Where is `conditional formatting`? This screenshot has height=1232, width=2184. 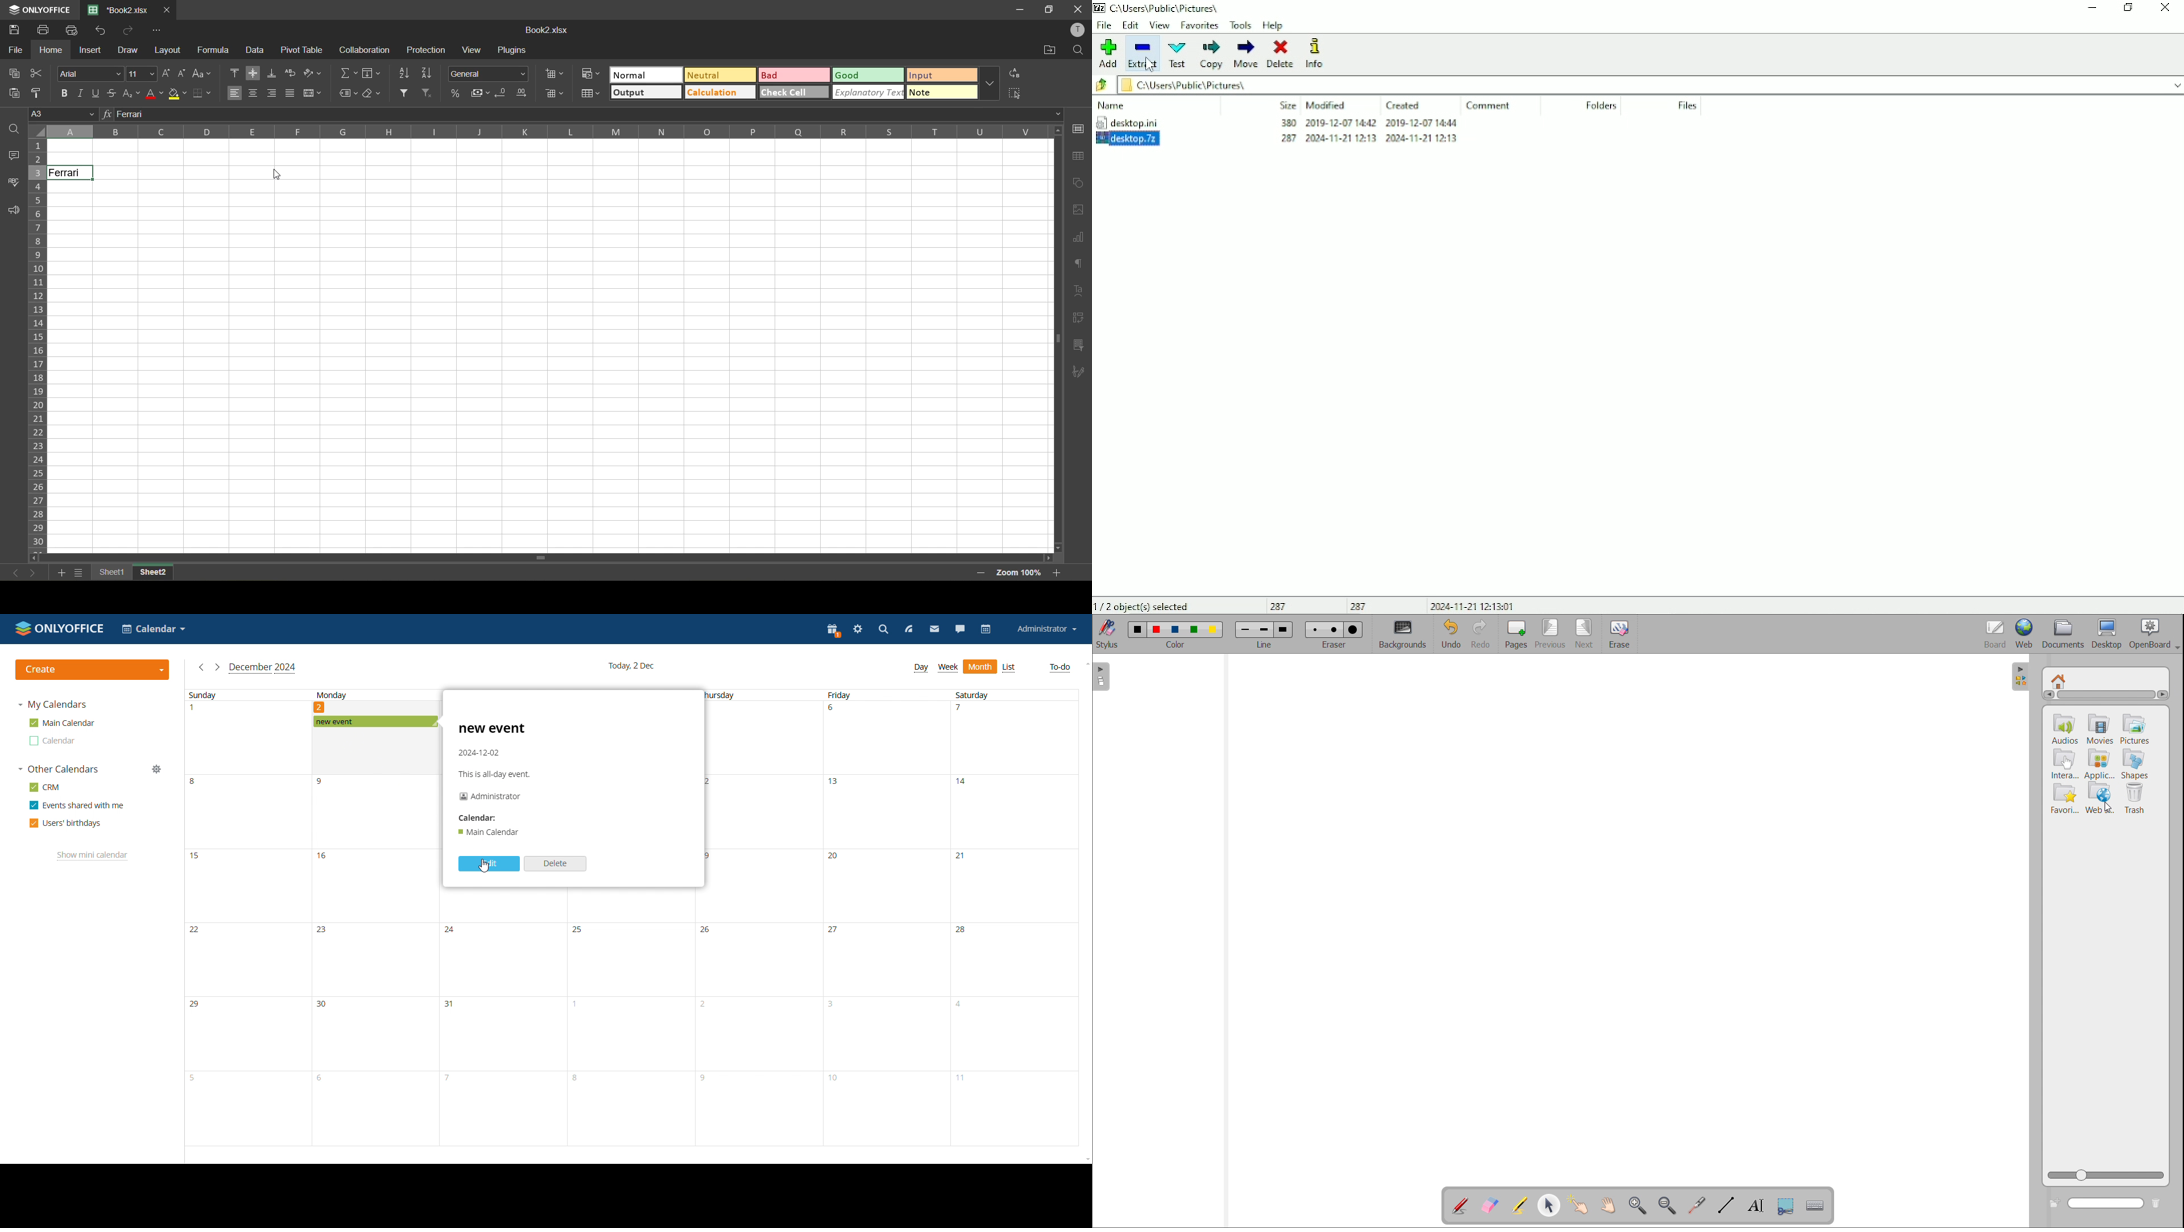 conditional formatting is located at coordinates (591, 75).